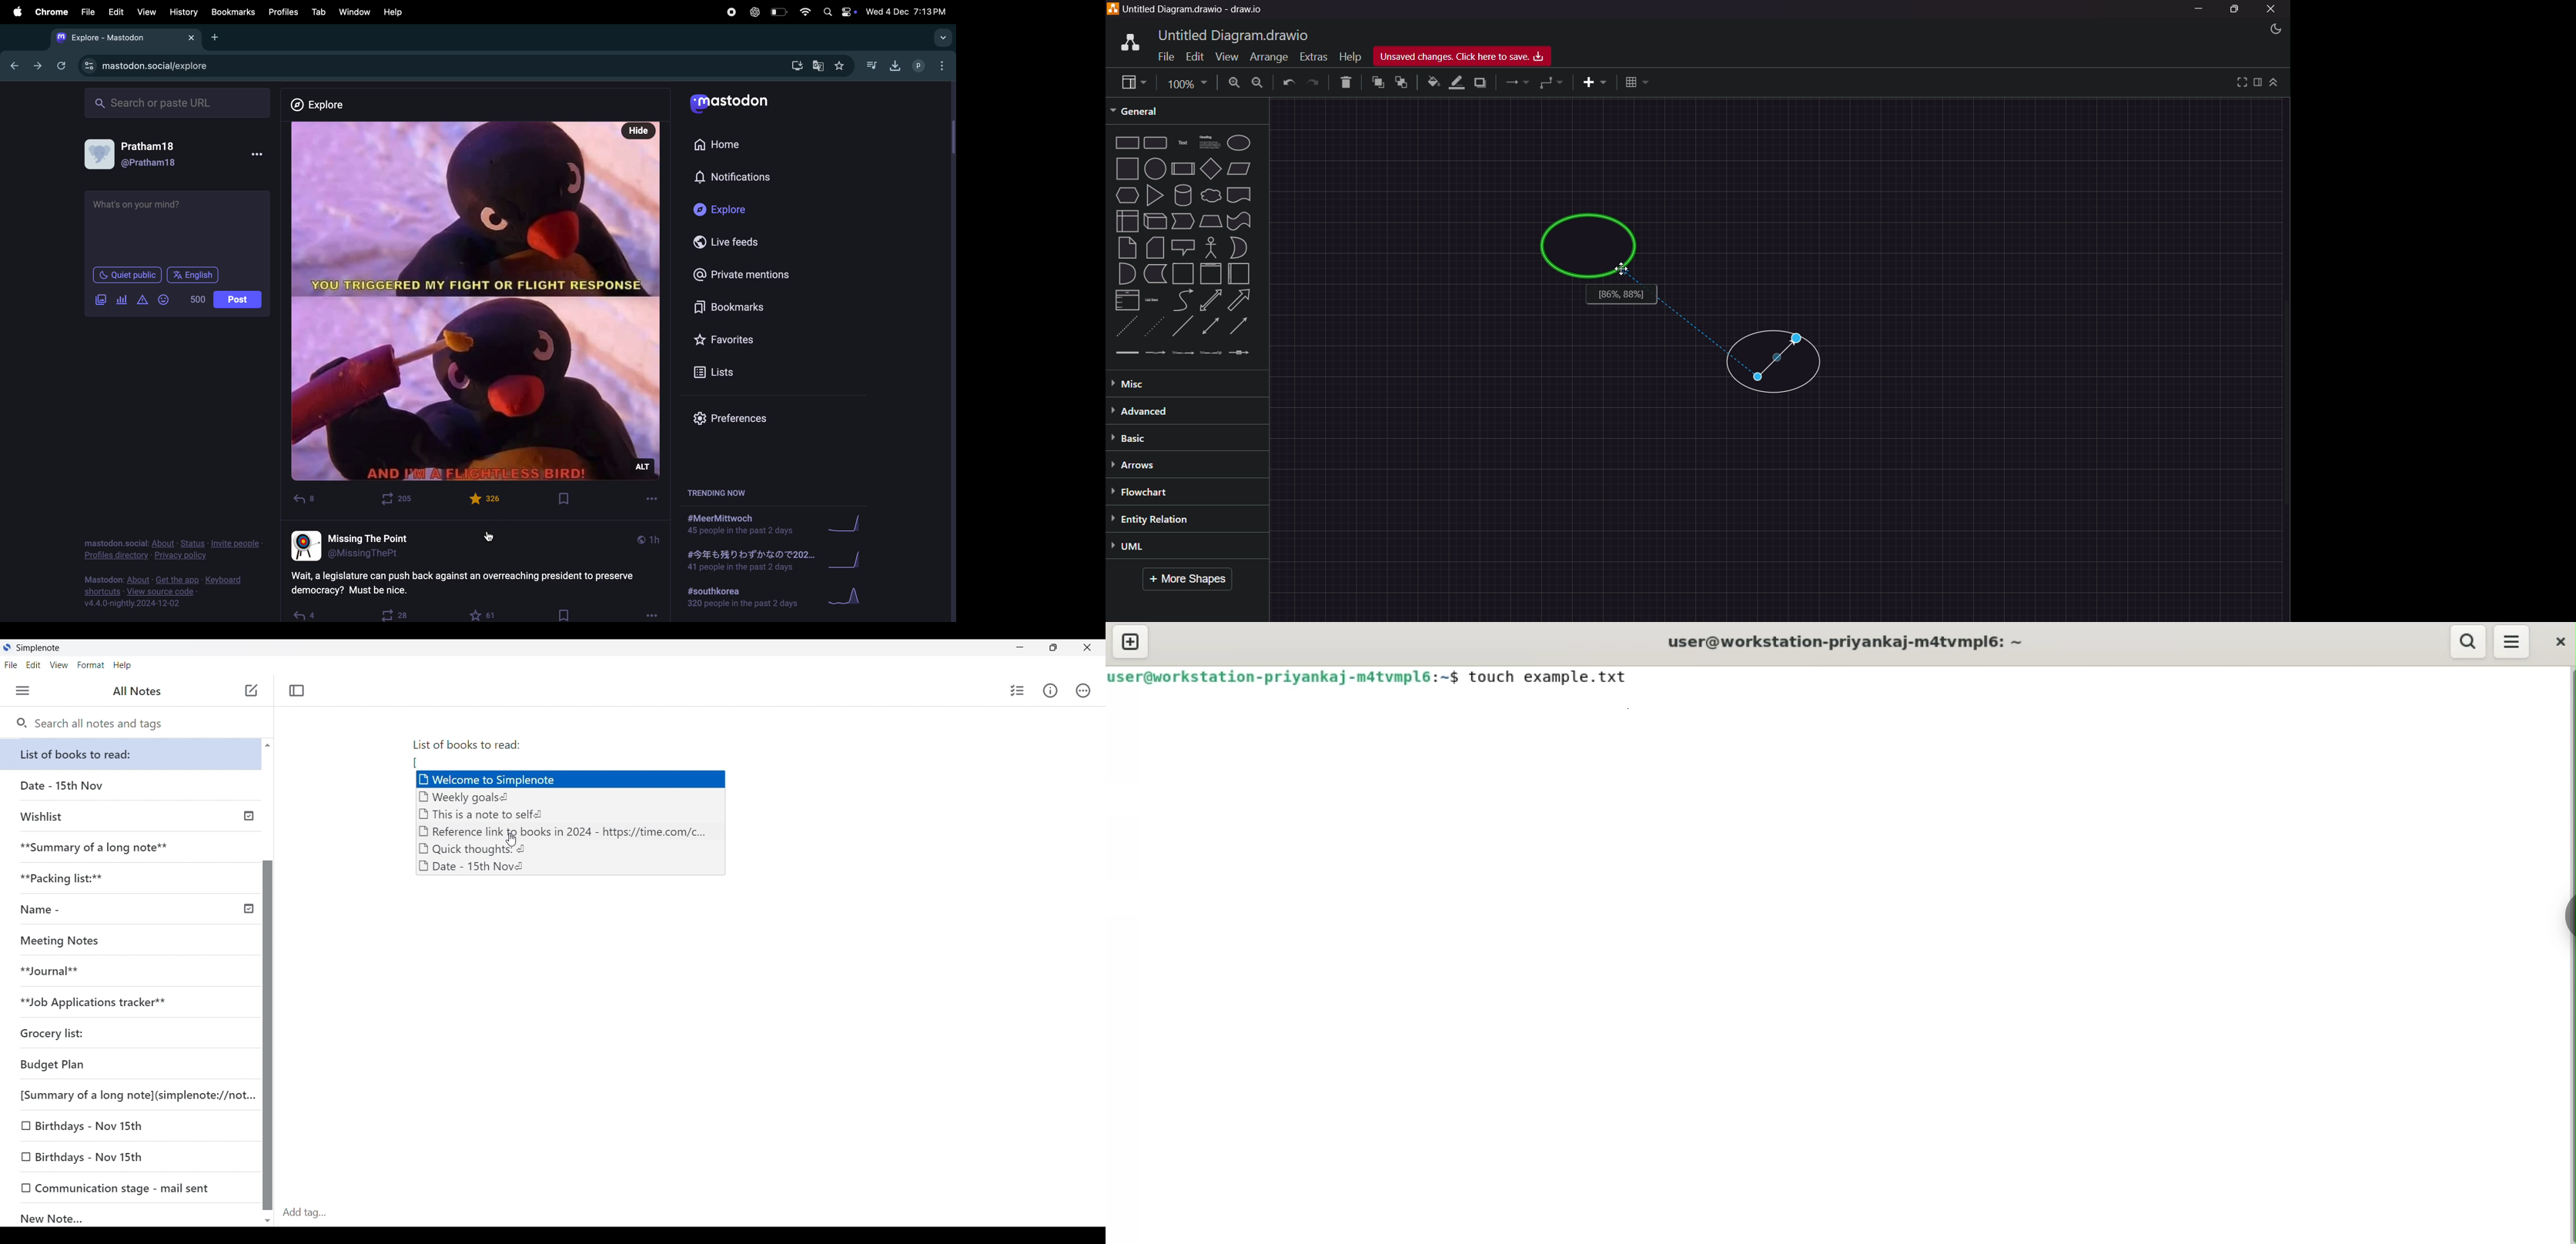  Describe the element at coordinates (322, 105) in the screenshot. I see `explore` at that location.